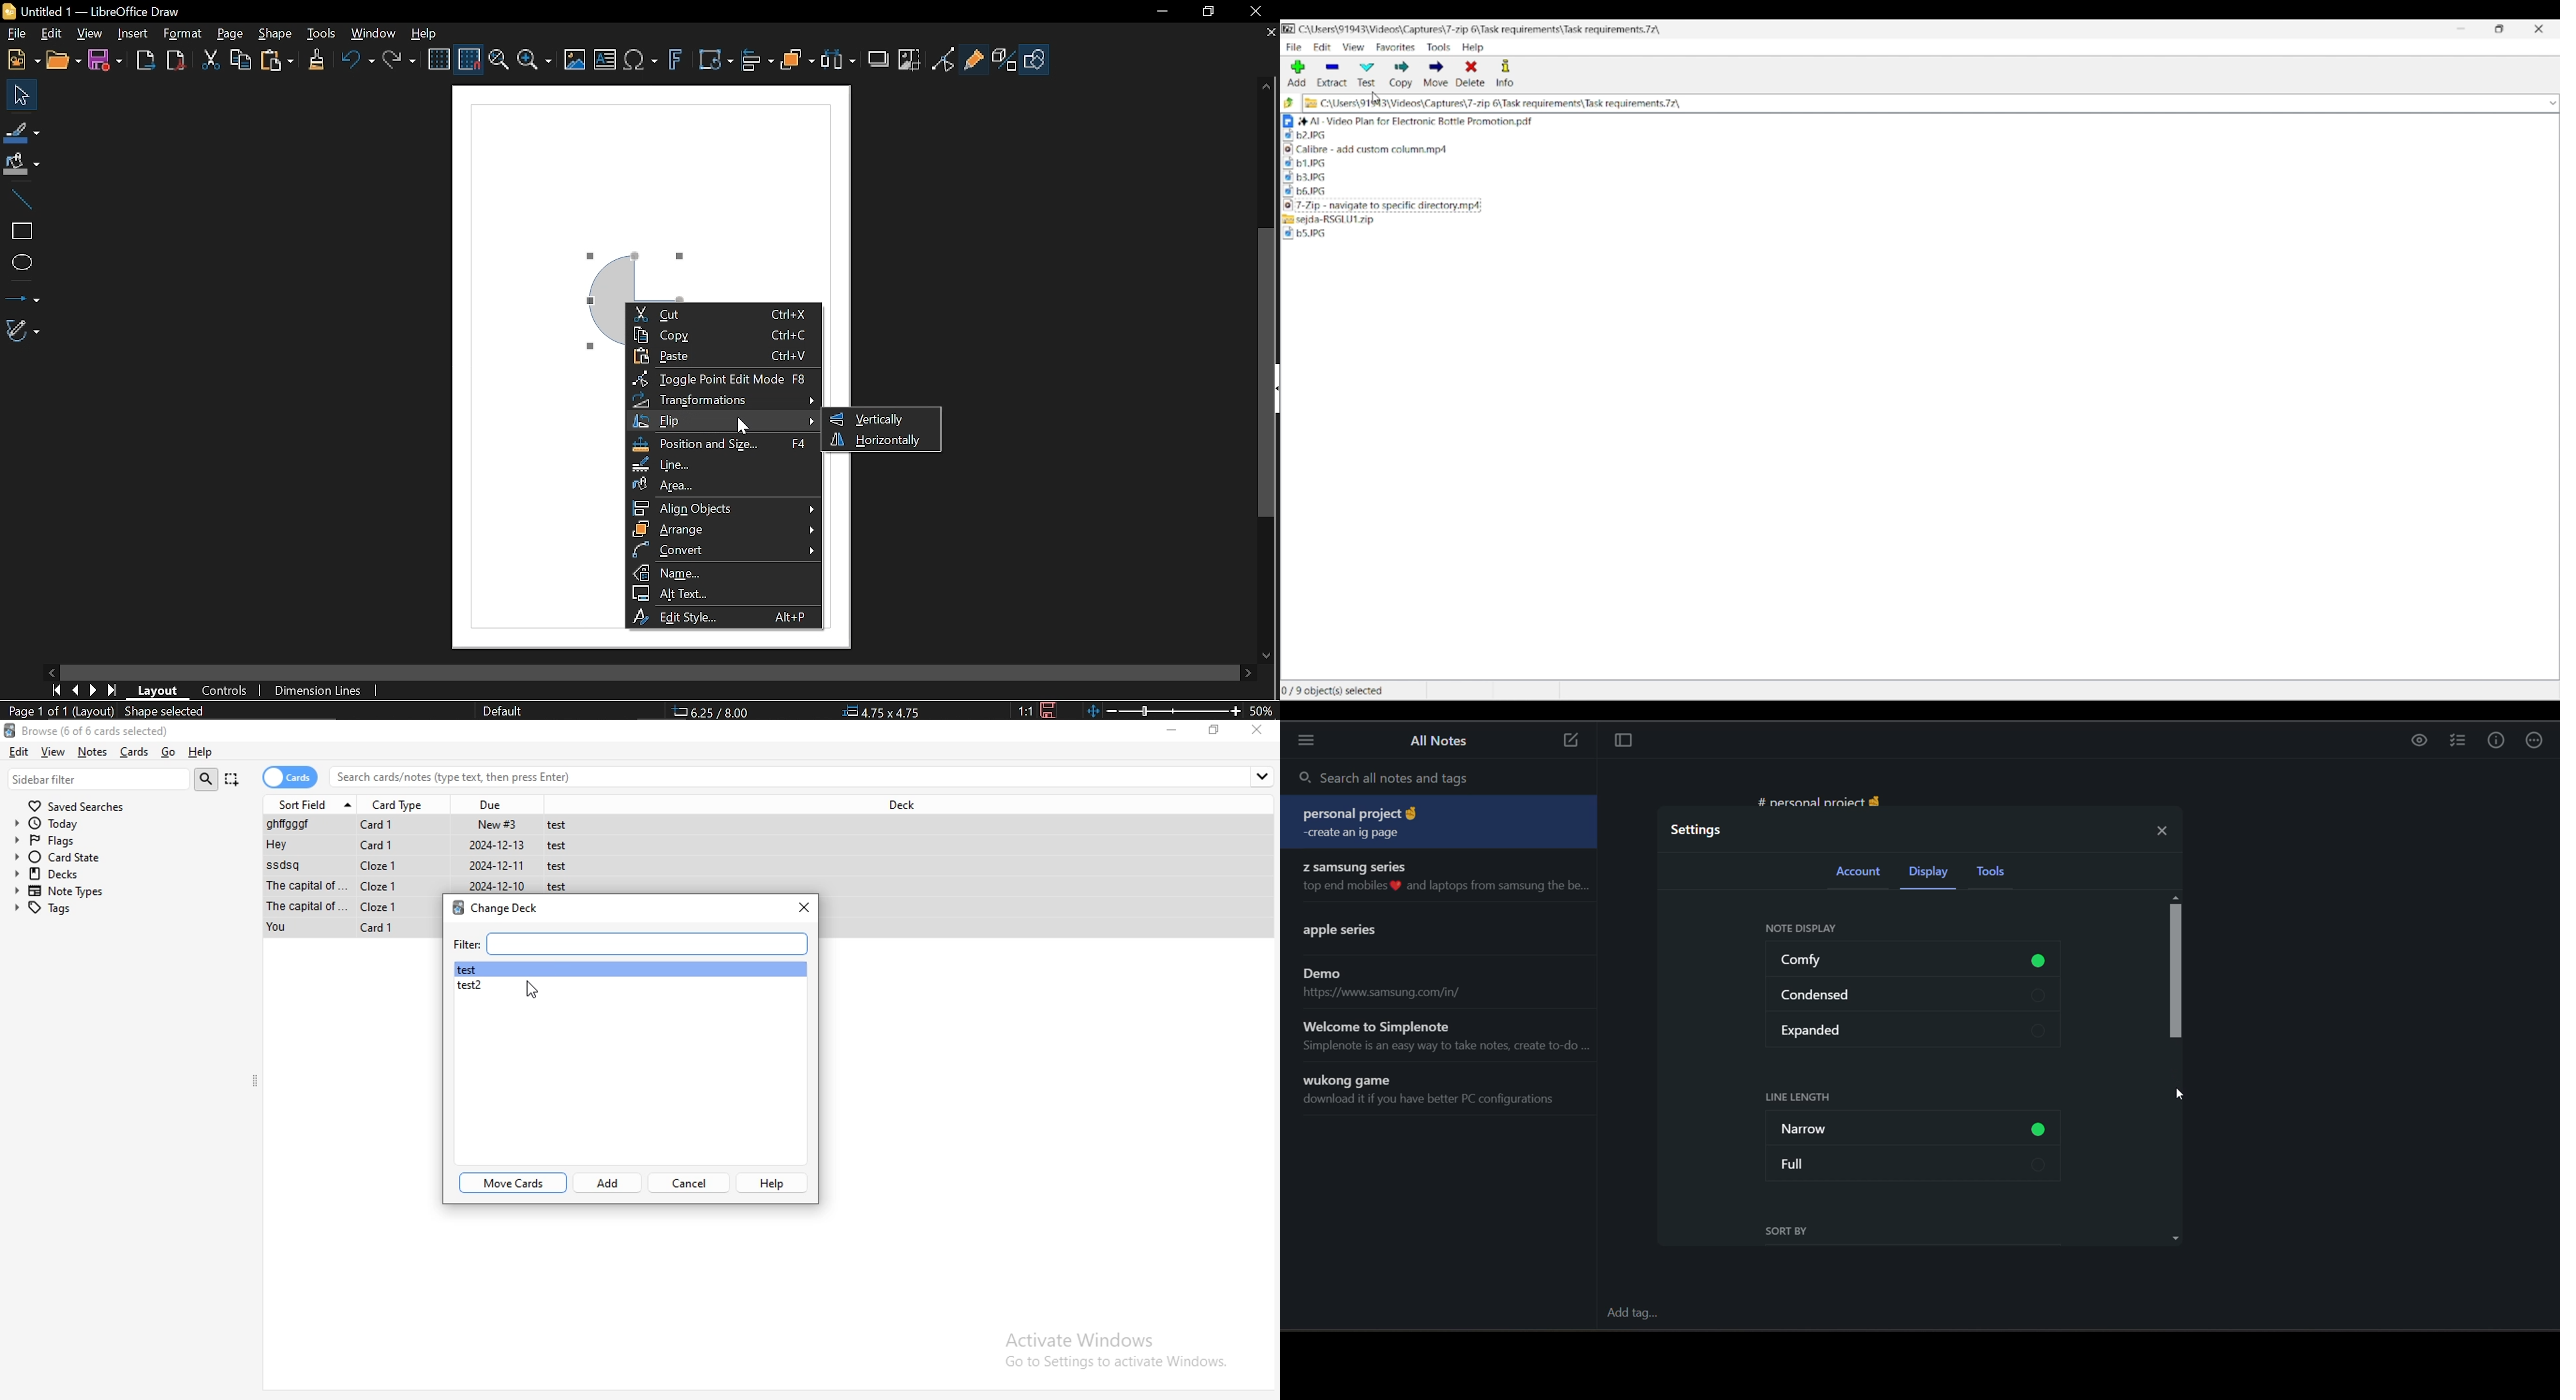  Describe the element at coordinates (1163, 12) in the screenshot. I see `Minimize` at that location.